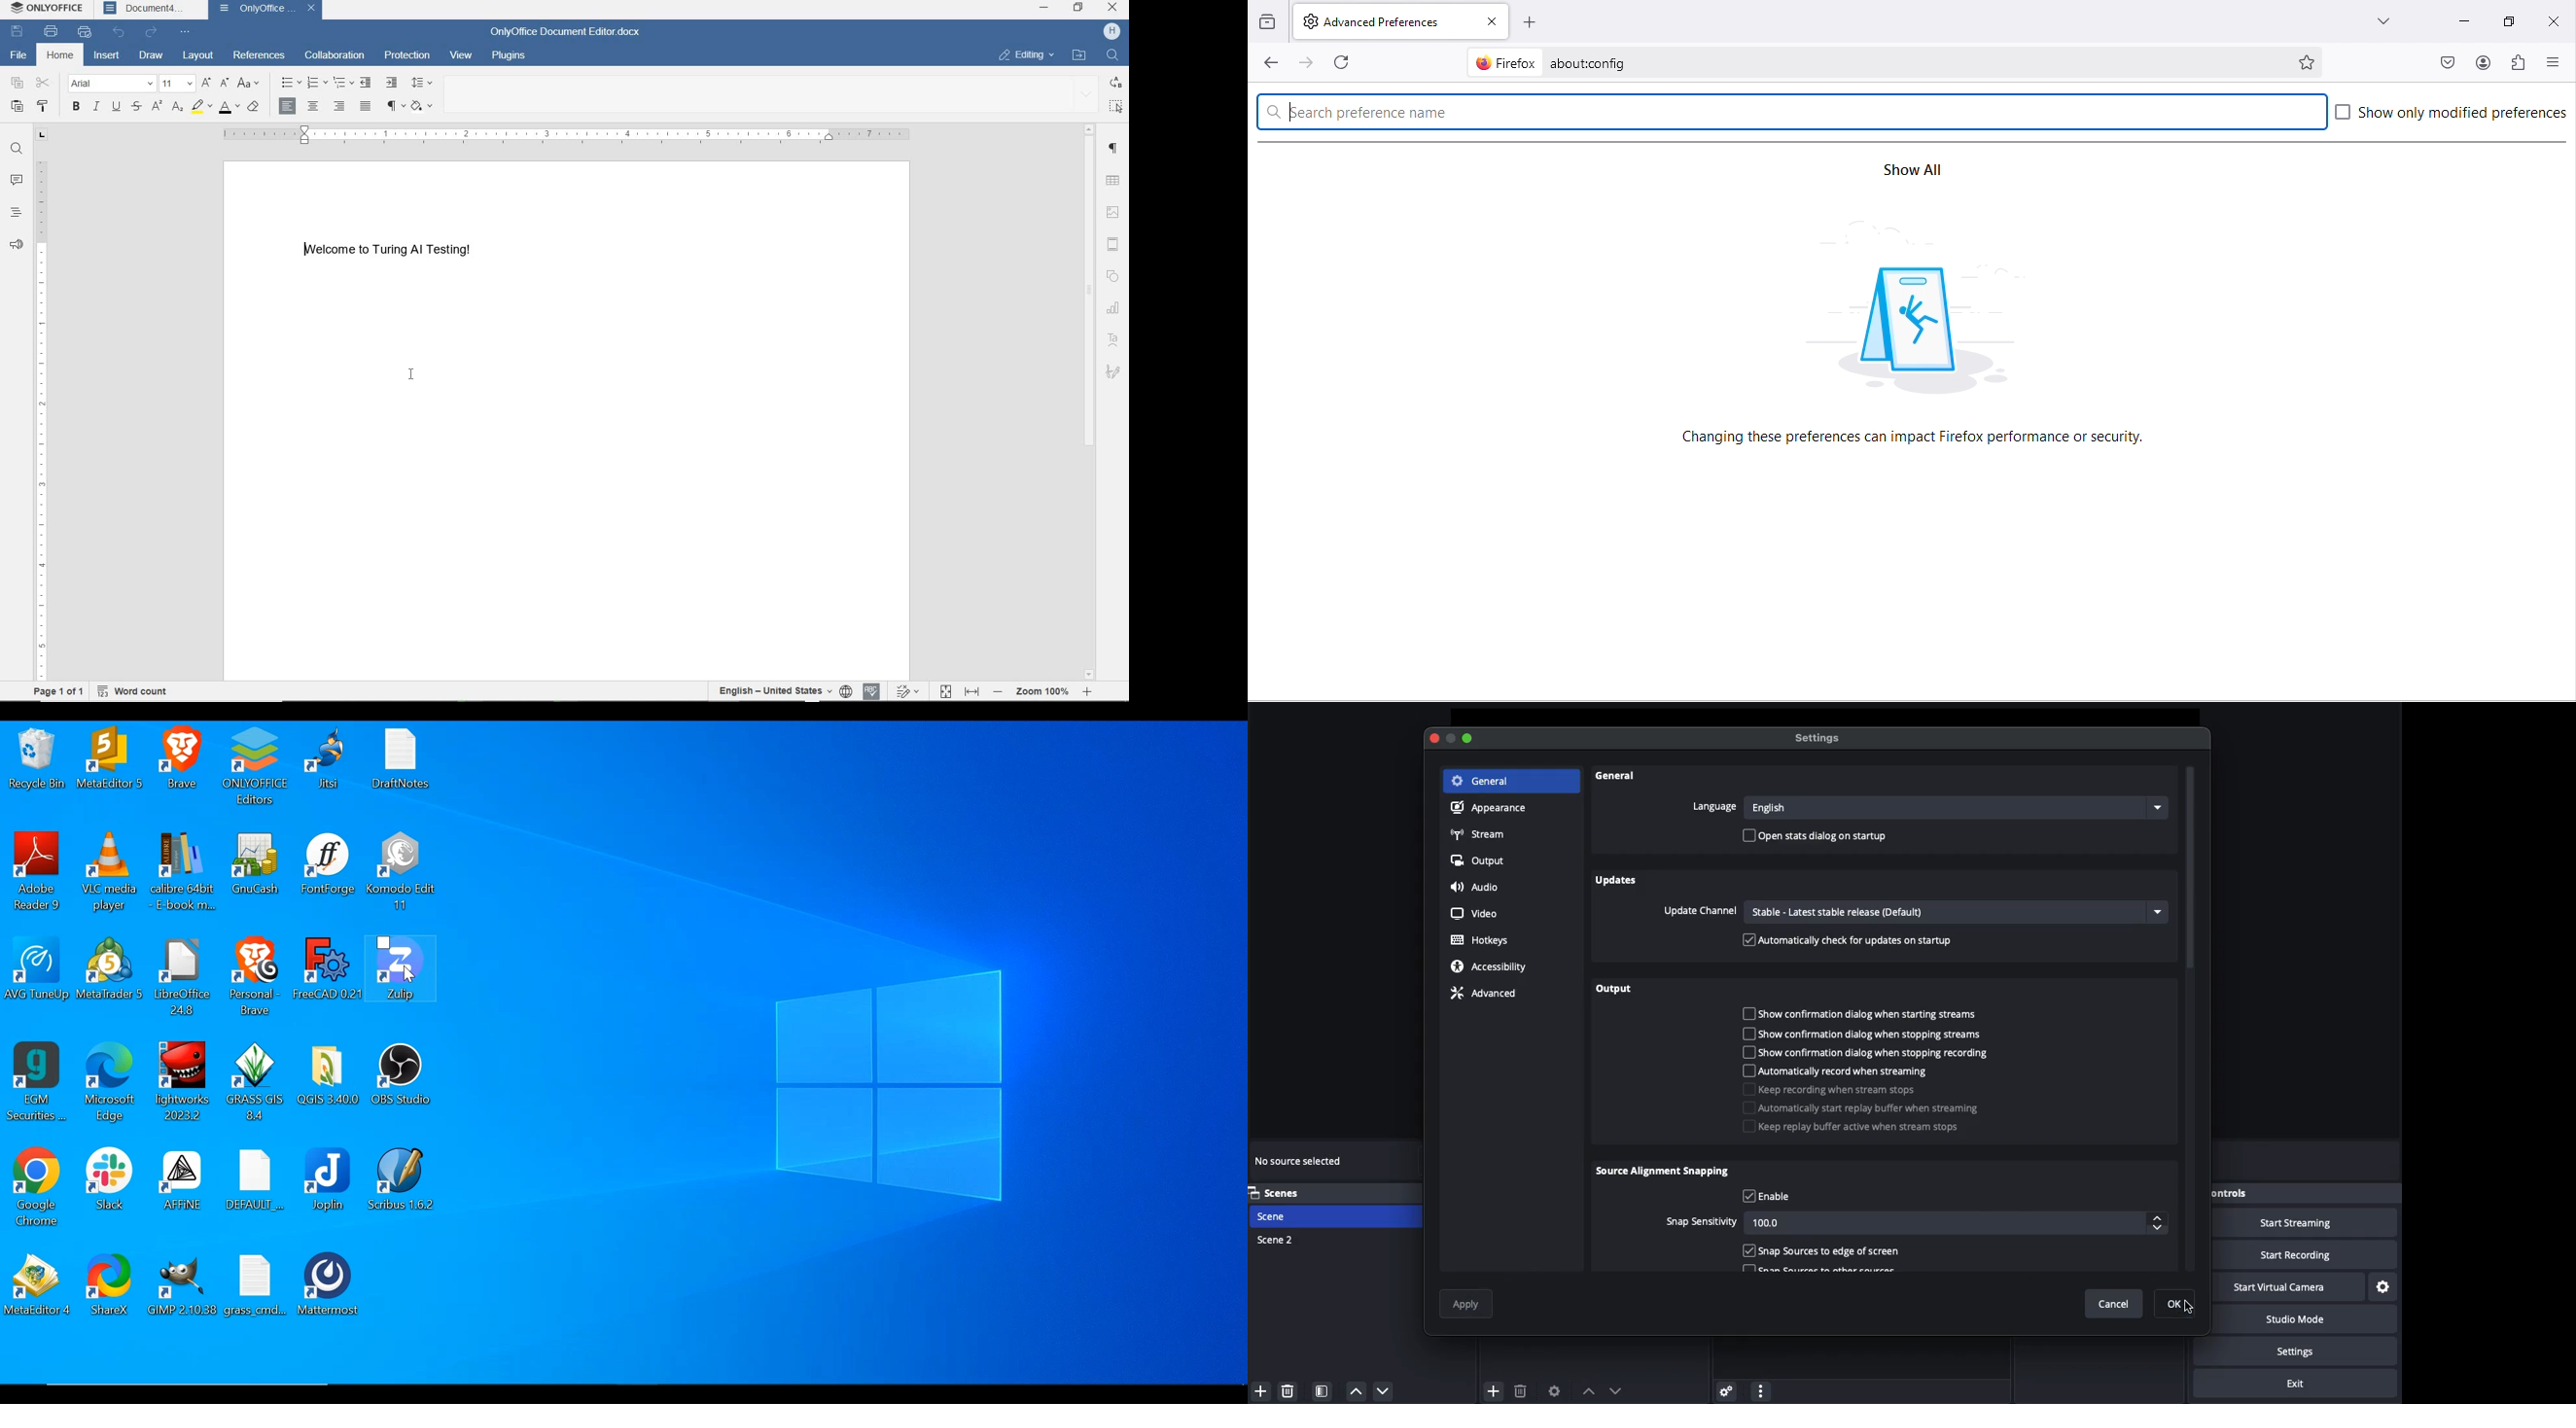 The image size is (2576, 1428). I want to click on LibreOffice Desktop Icon, so click(184, 976).